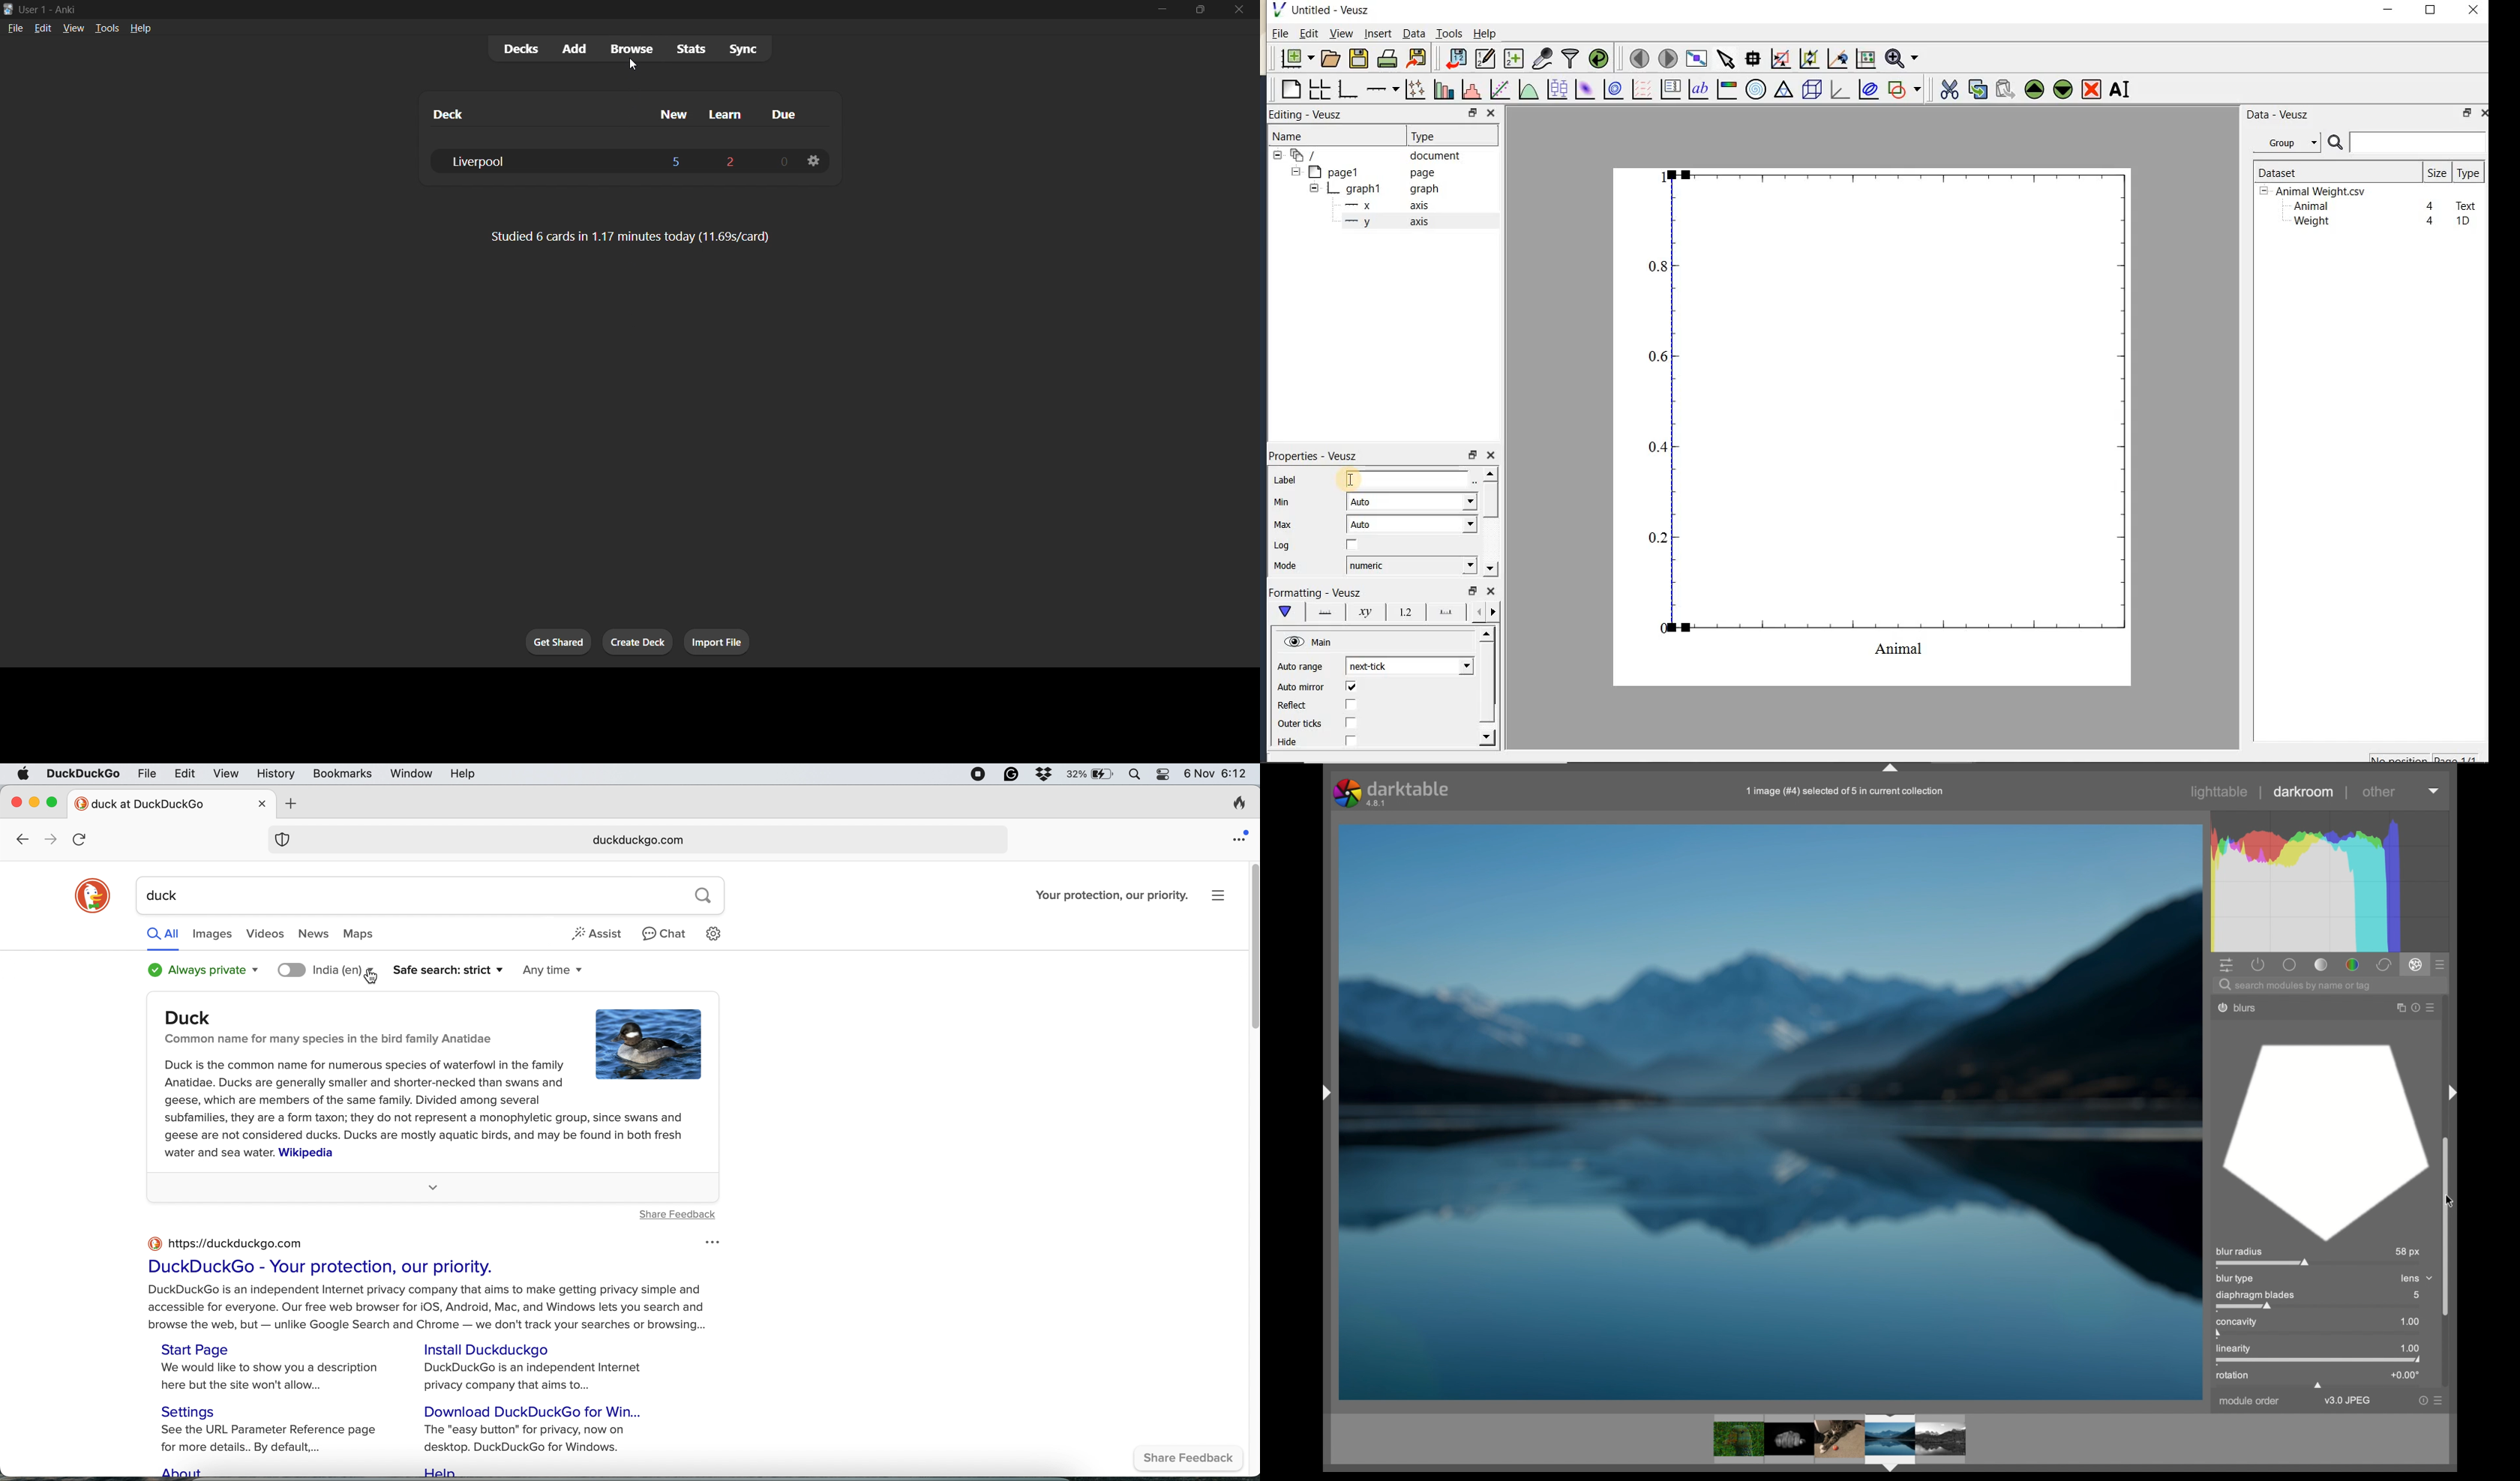 The height and width of the screenshot is (1484, 2520). I want to click on browse, so click(631, 49).